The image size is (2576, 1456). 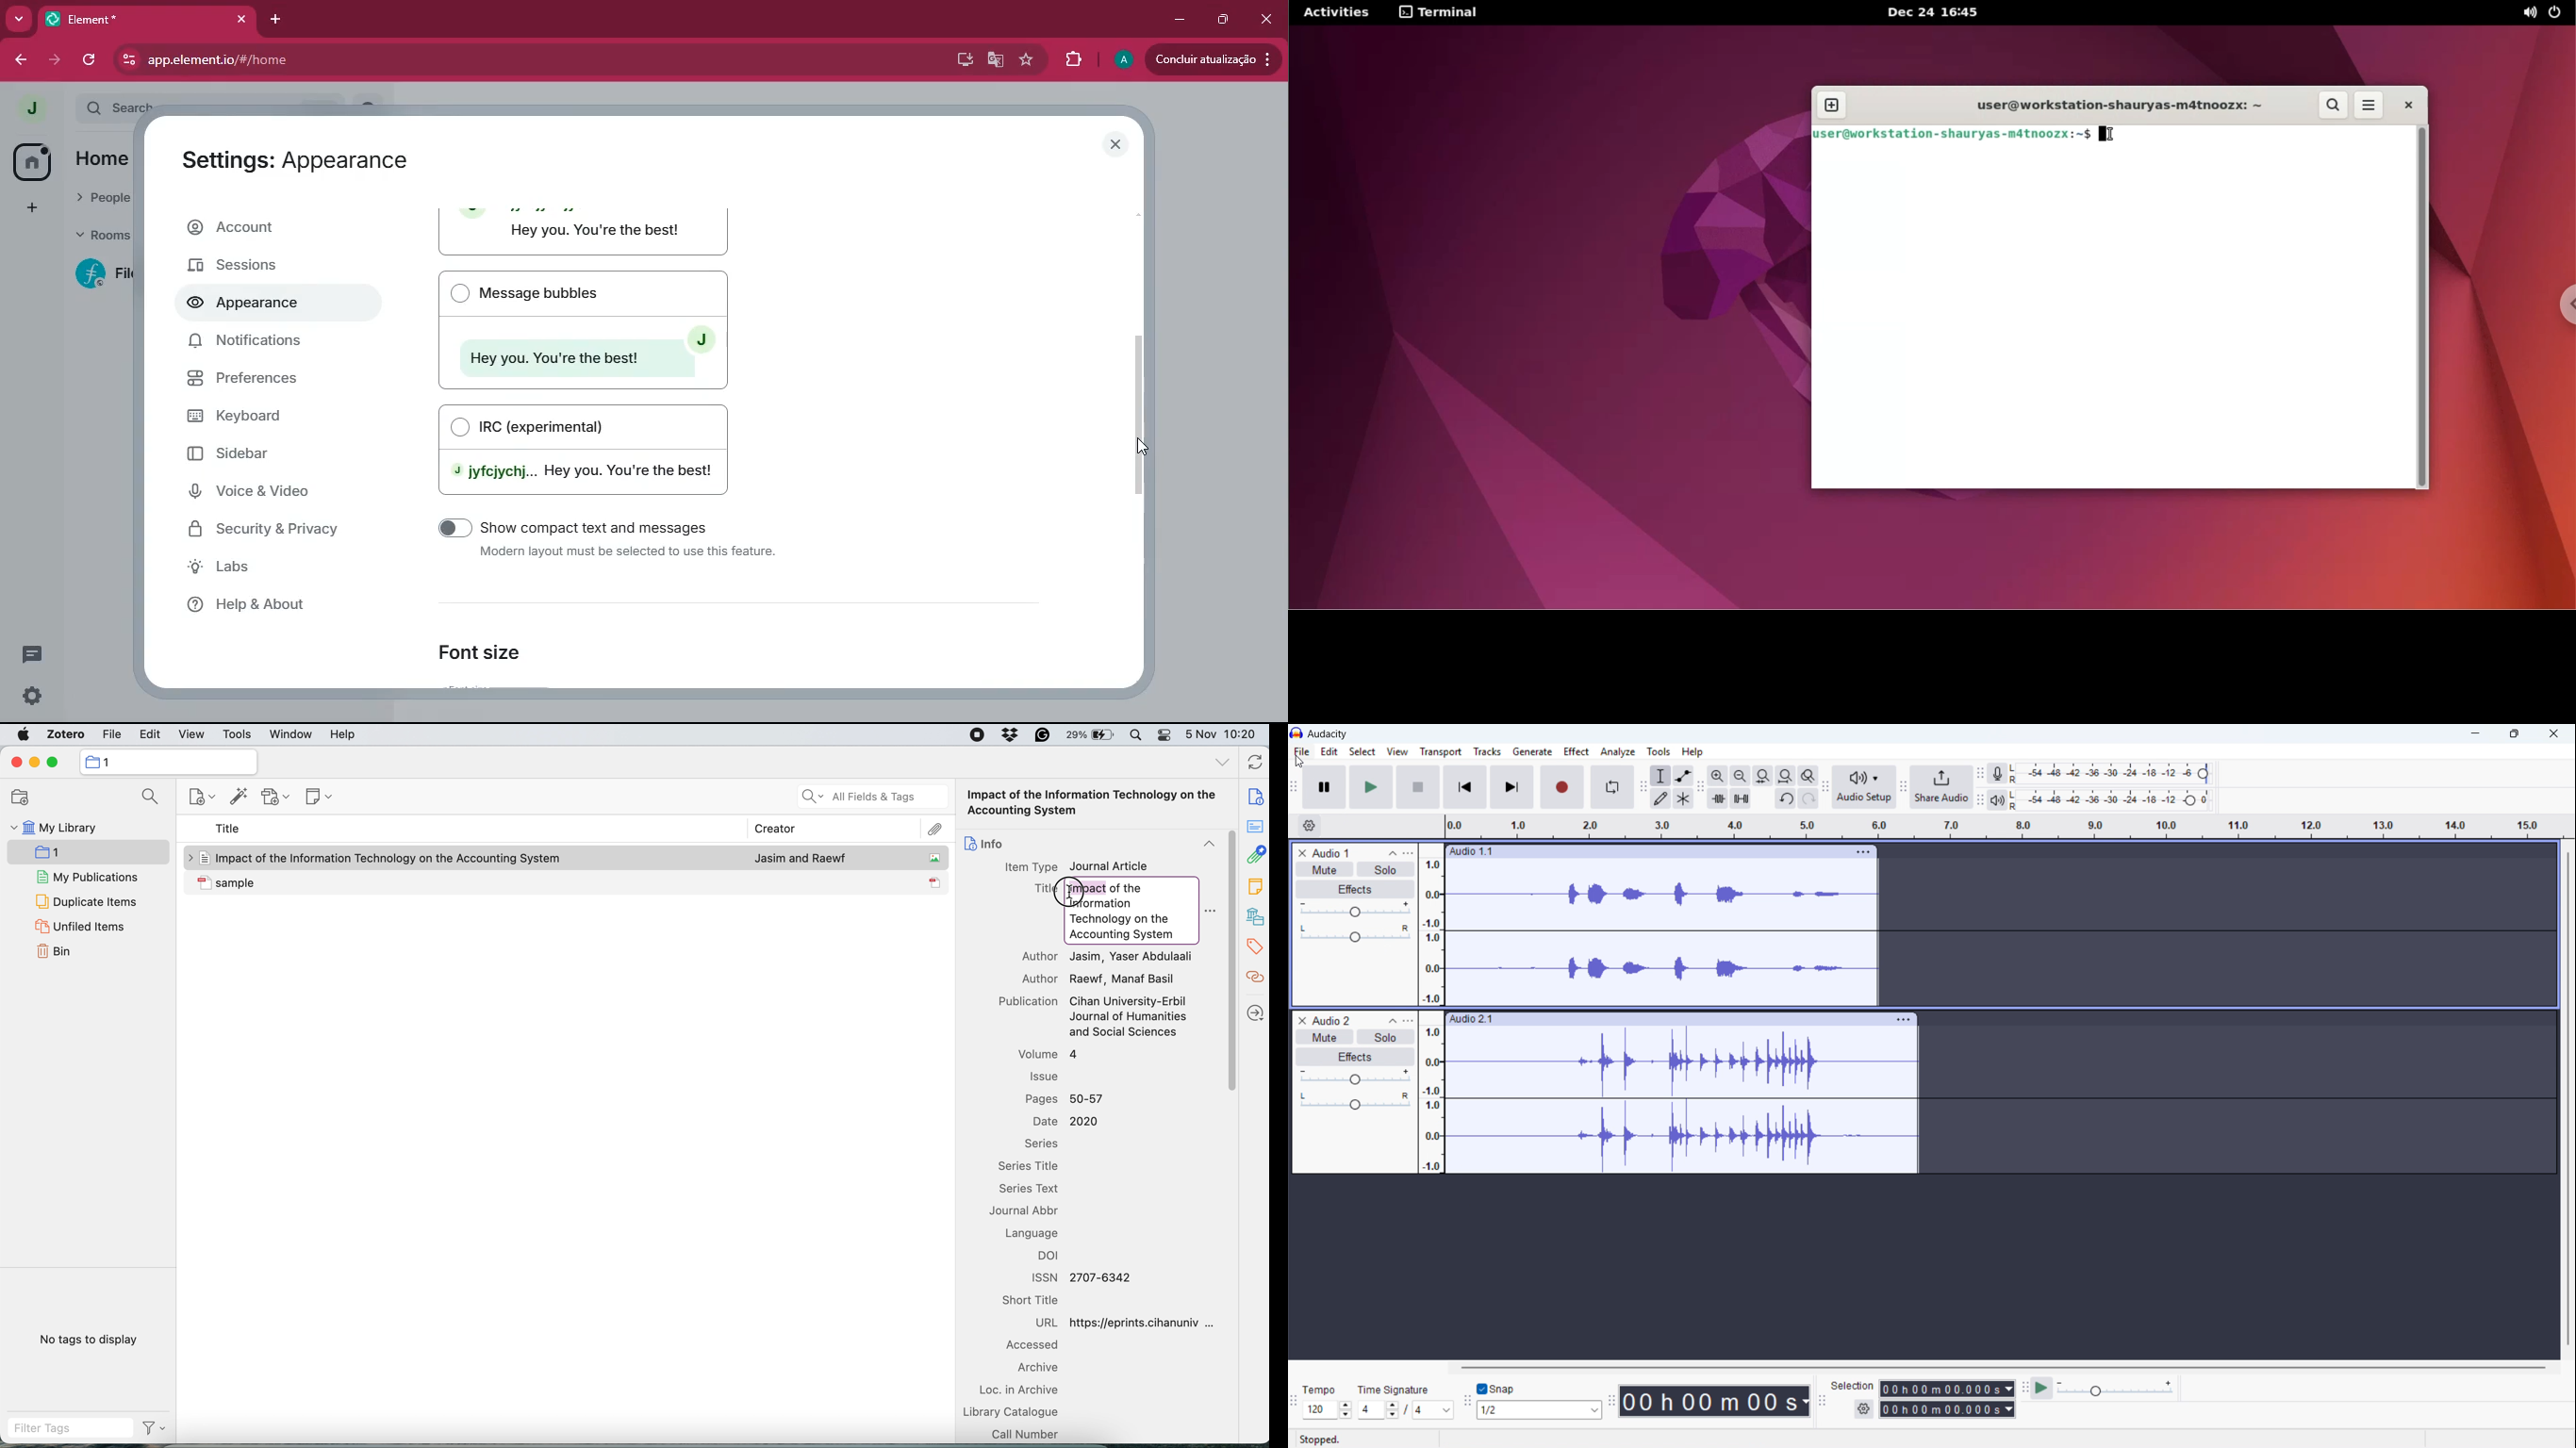 What do you see at coordinates (1326, 1036) in the screenshot?
I see `Mute ` at bounding box center [1326, 1036].